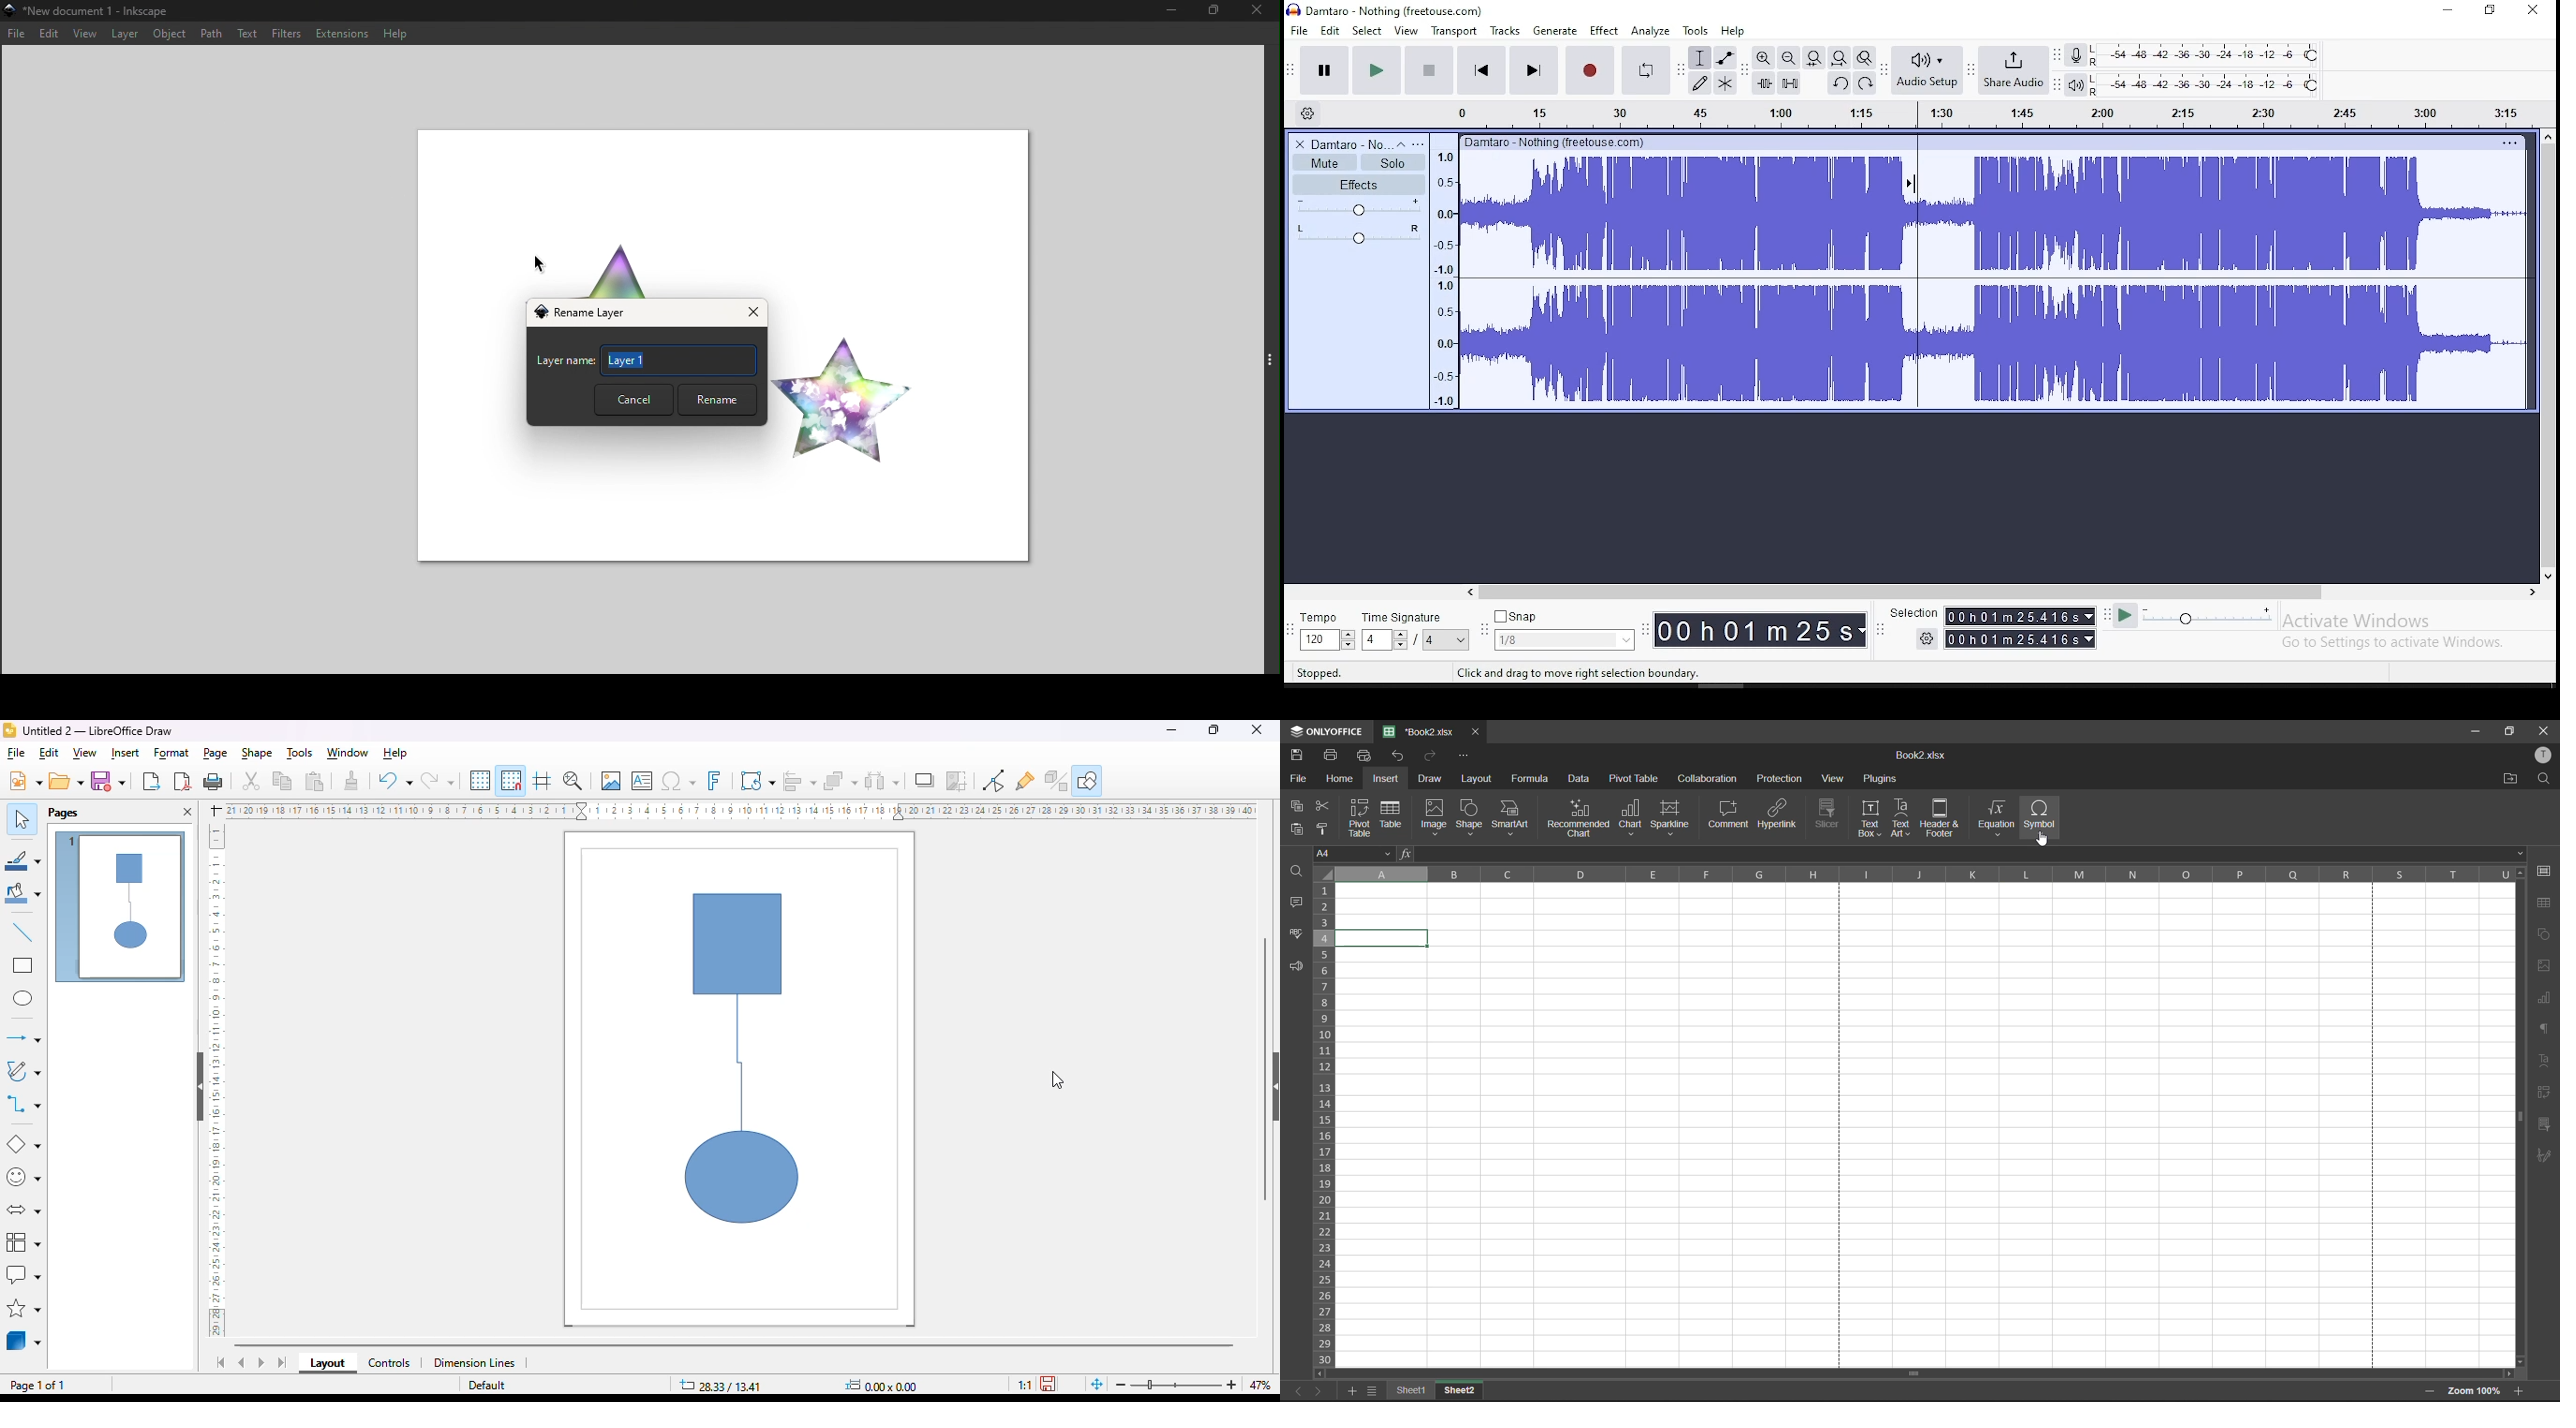  Describe the element at coordinates (24, 1340) in the screenshot. I see `3D objects` at that location.